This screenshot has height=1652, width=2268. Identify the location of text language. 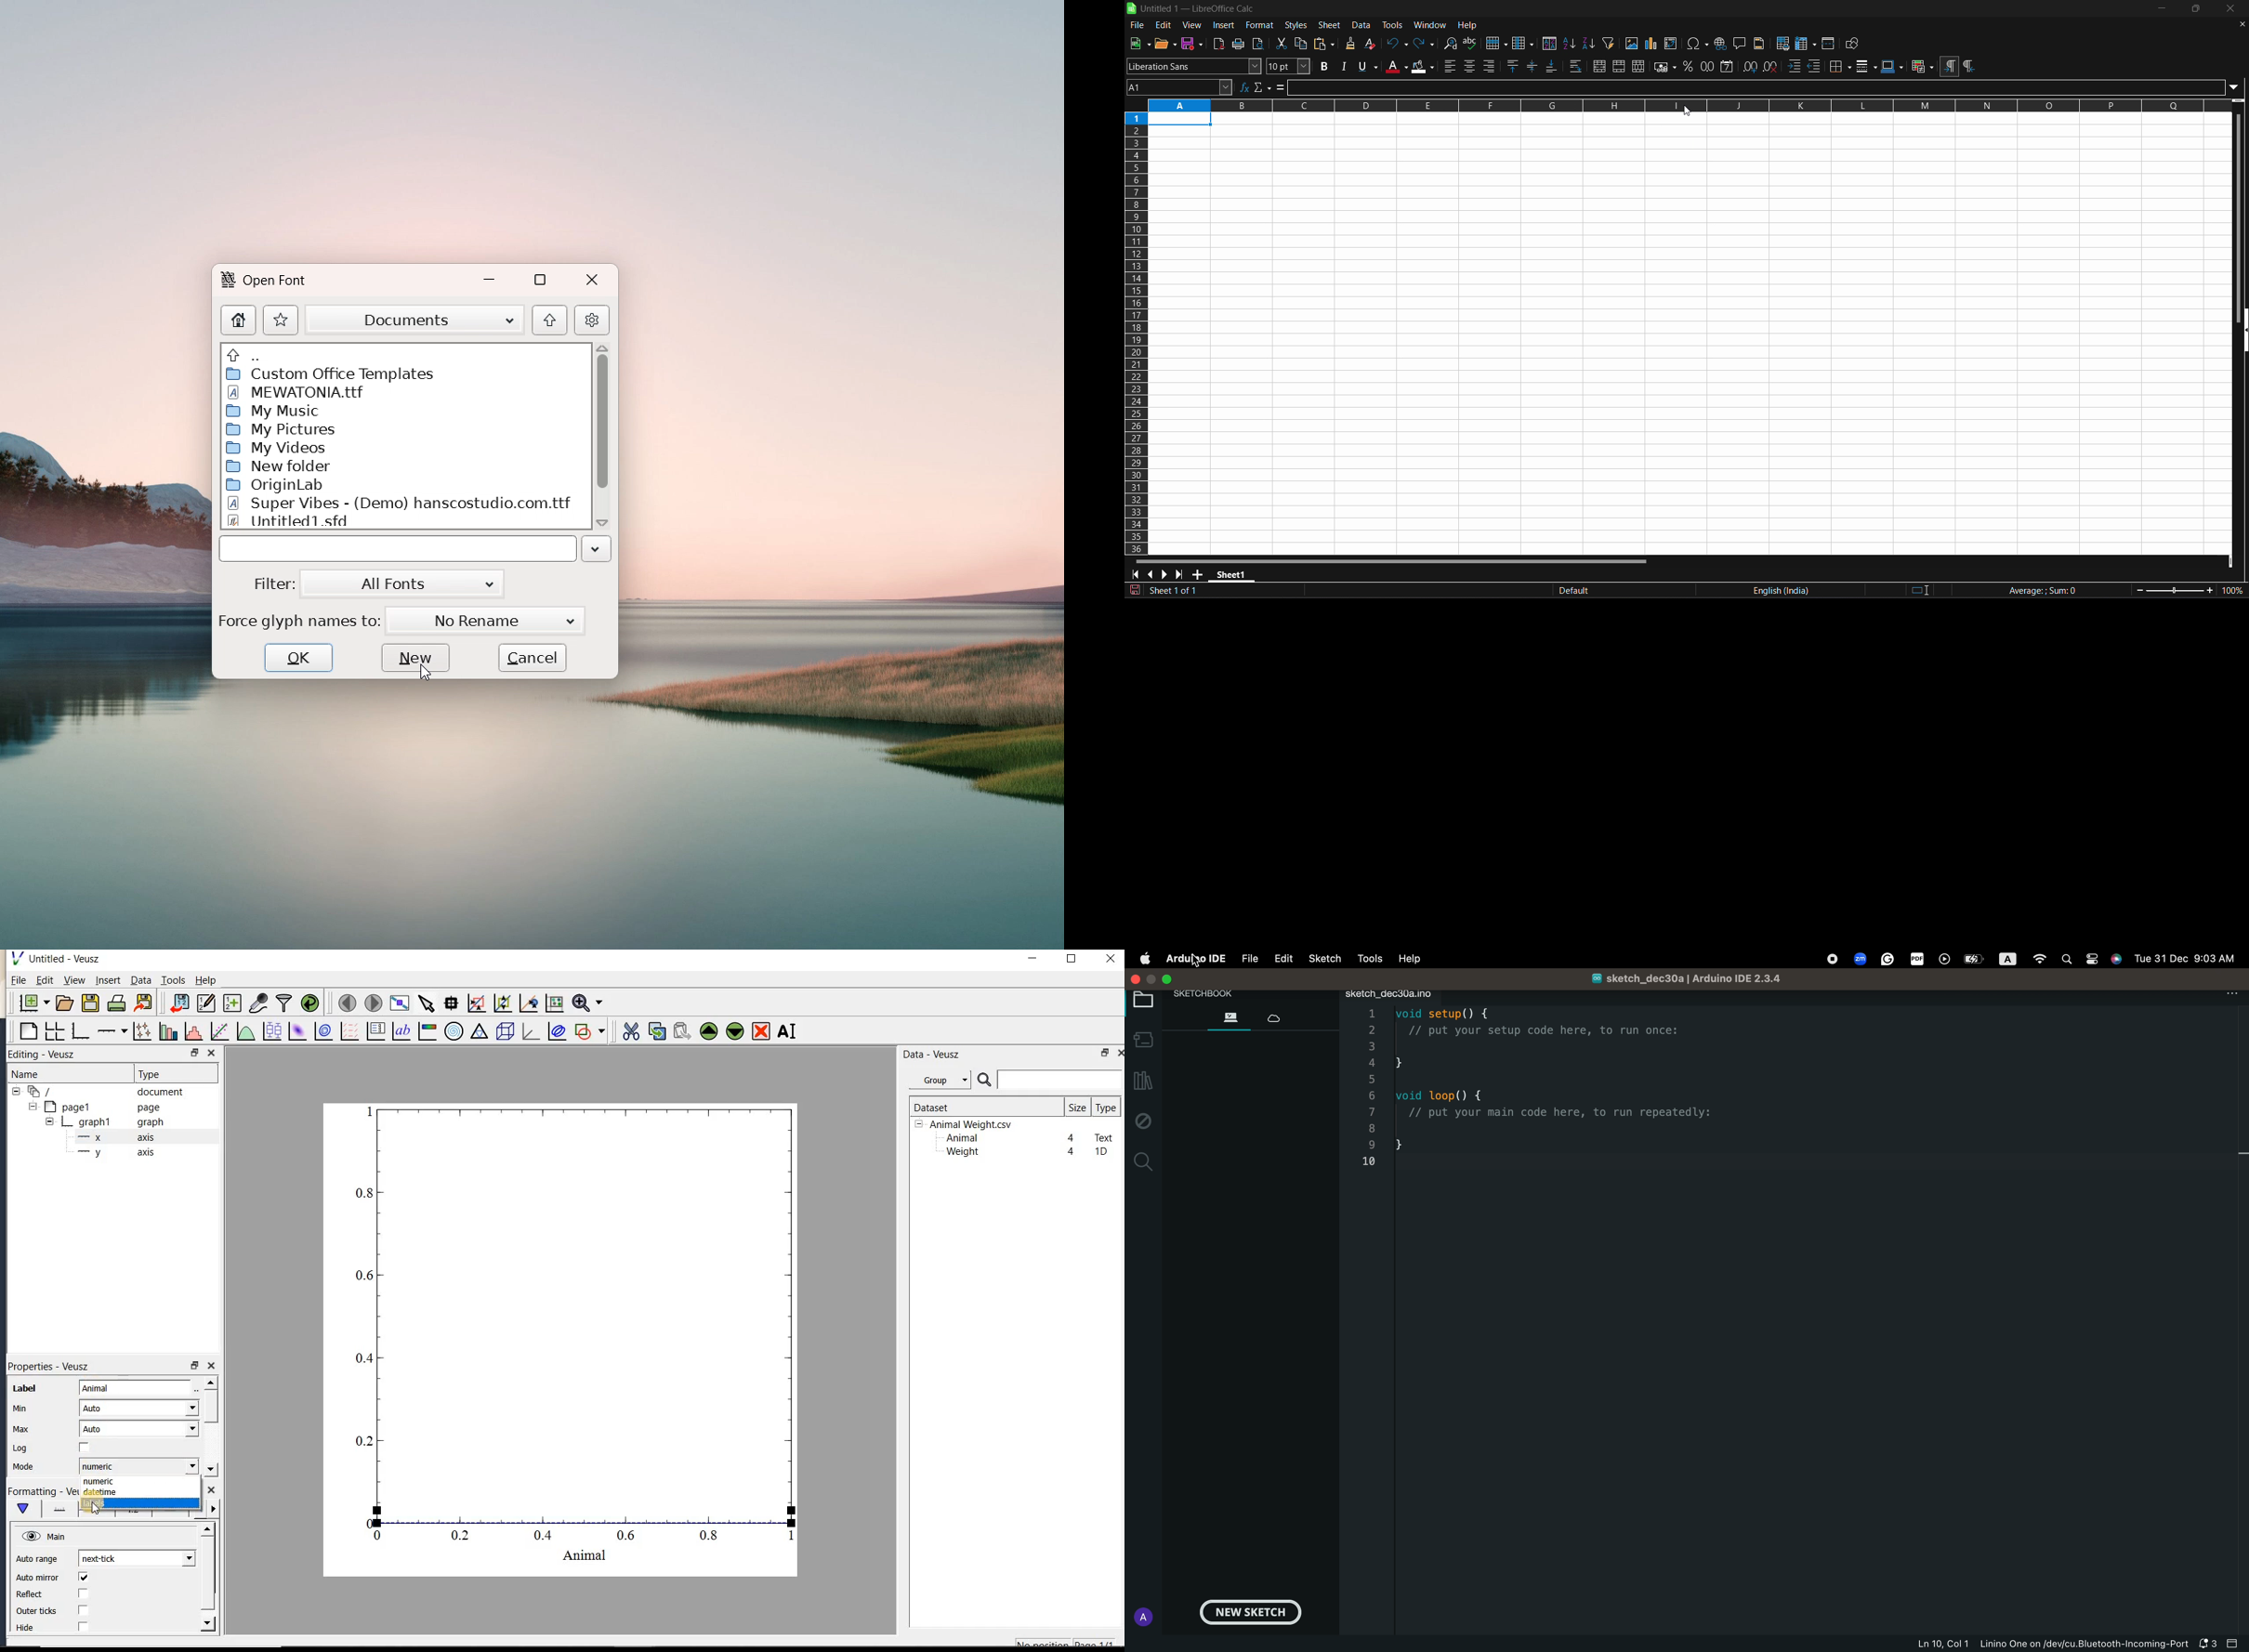
(1717, 591).